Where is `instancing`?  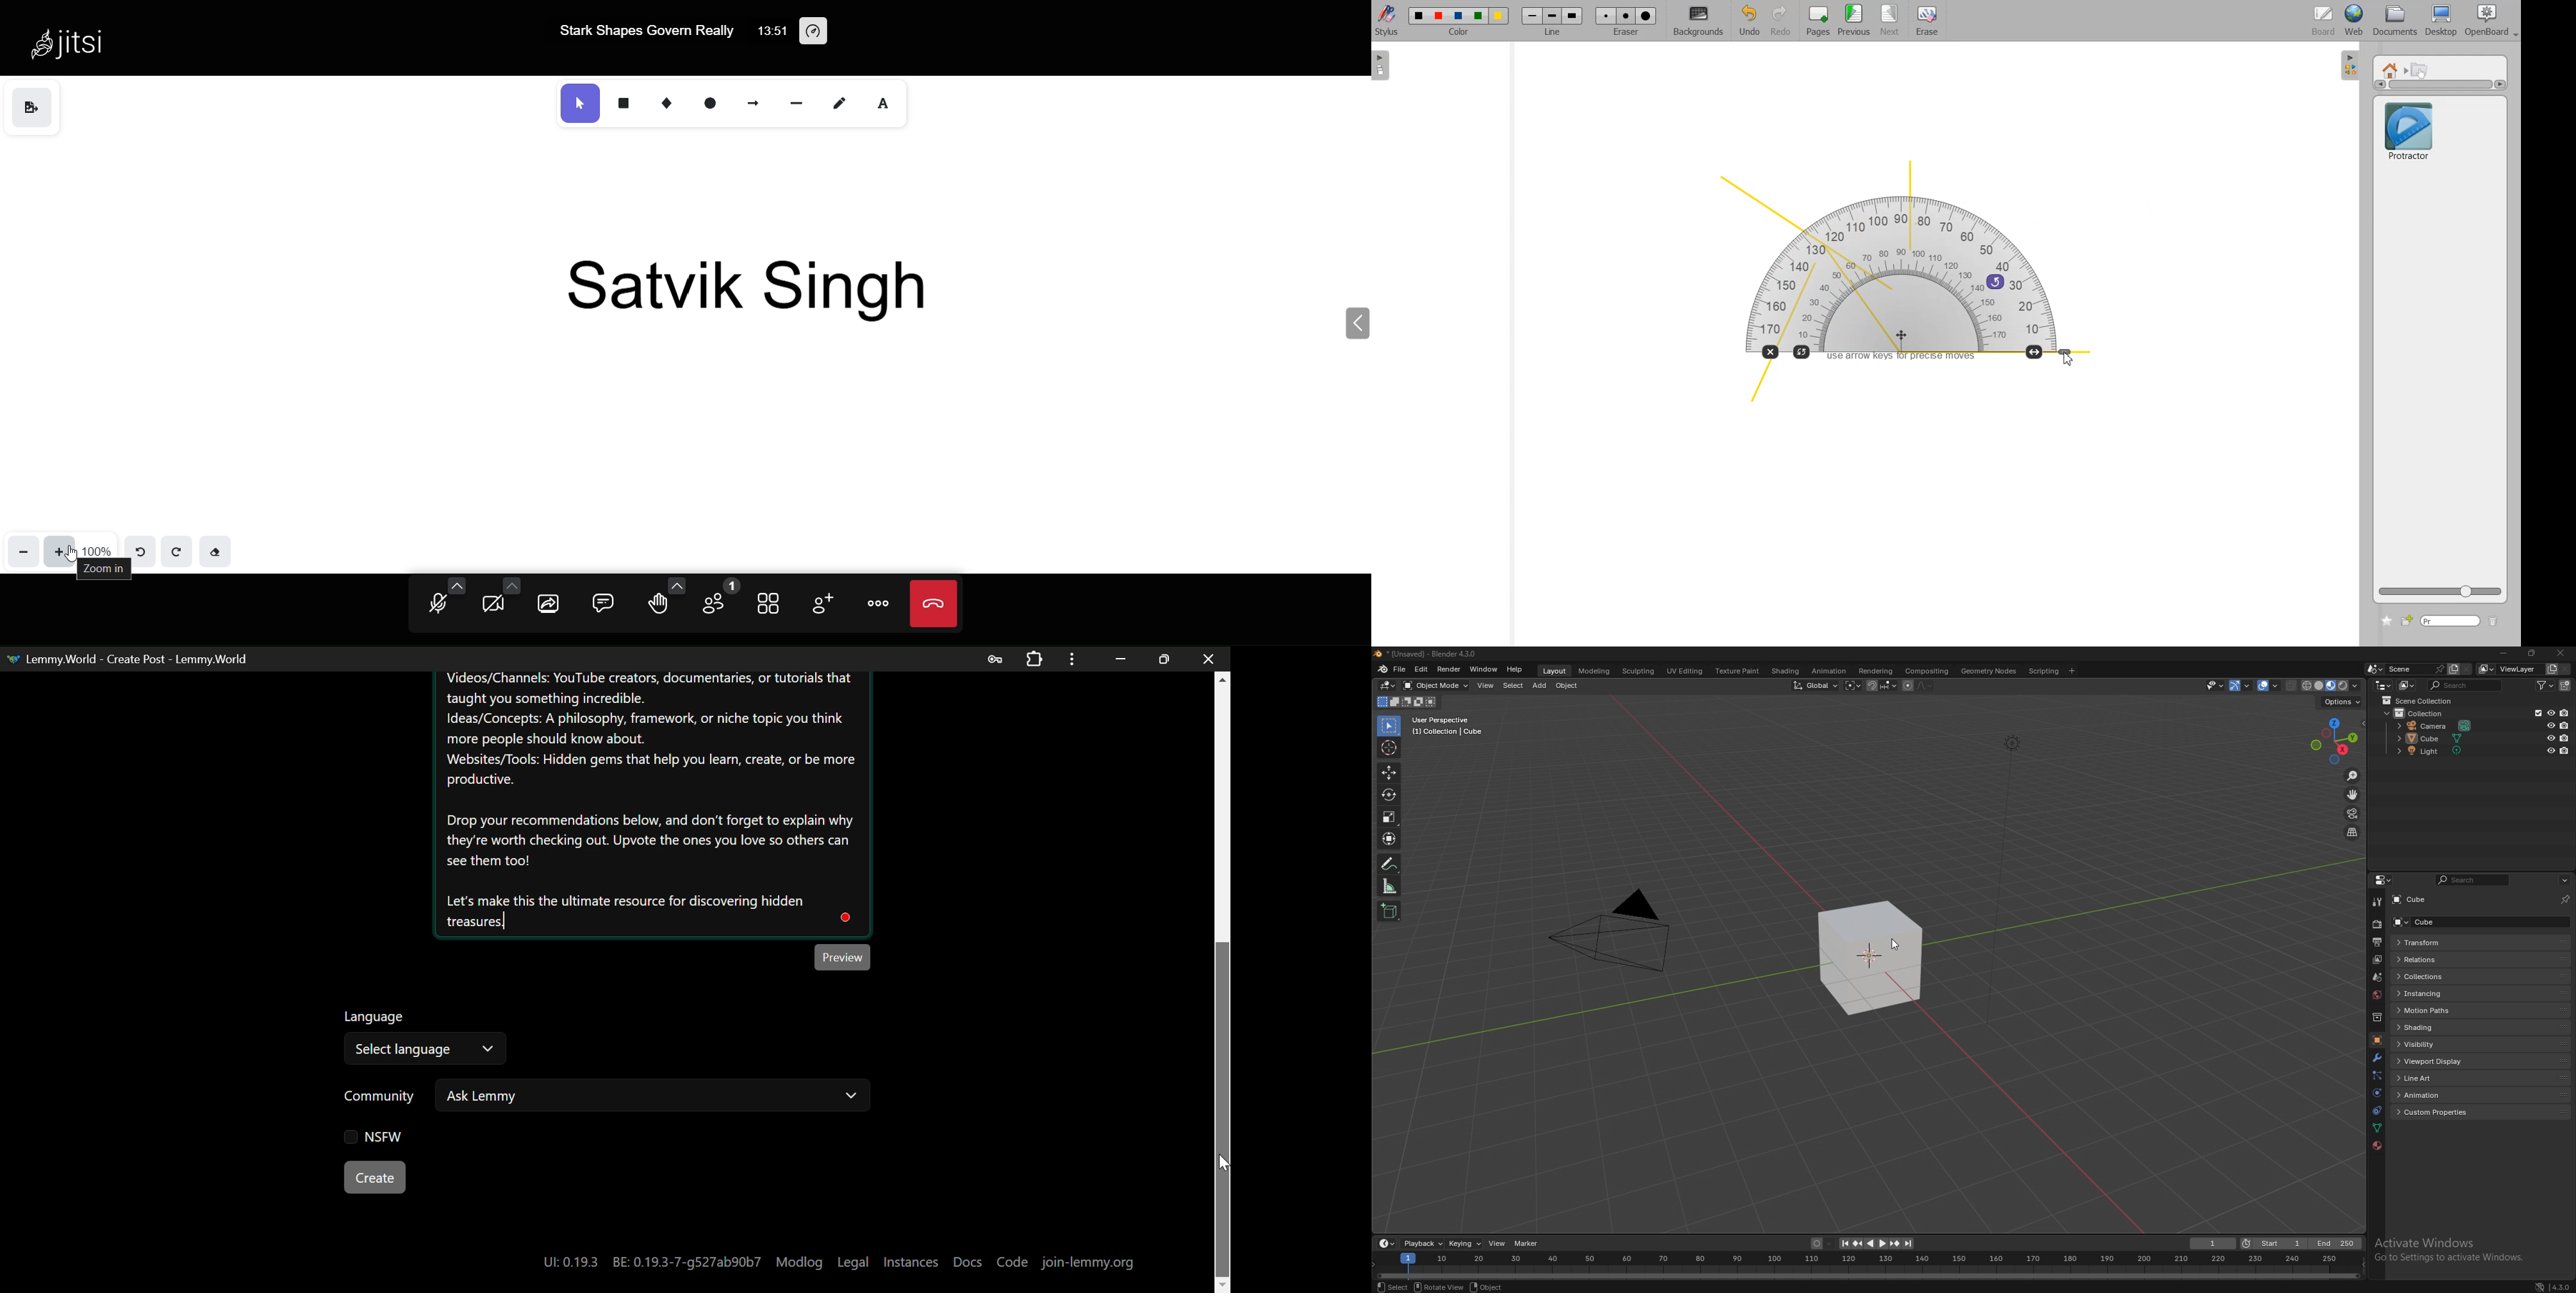 instancing is located at coordinates (2434, 994).